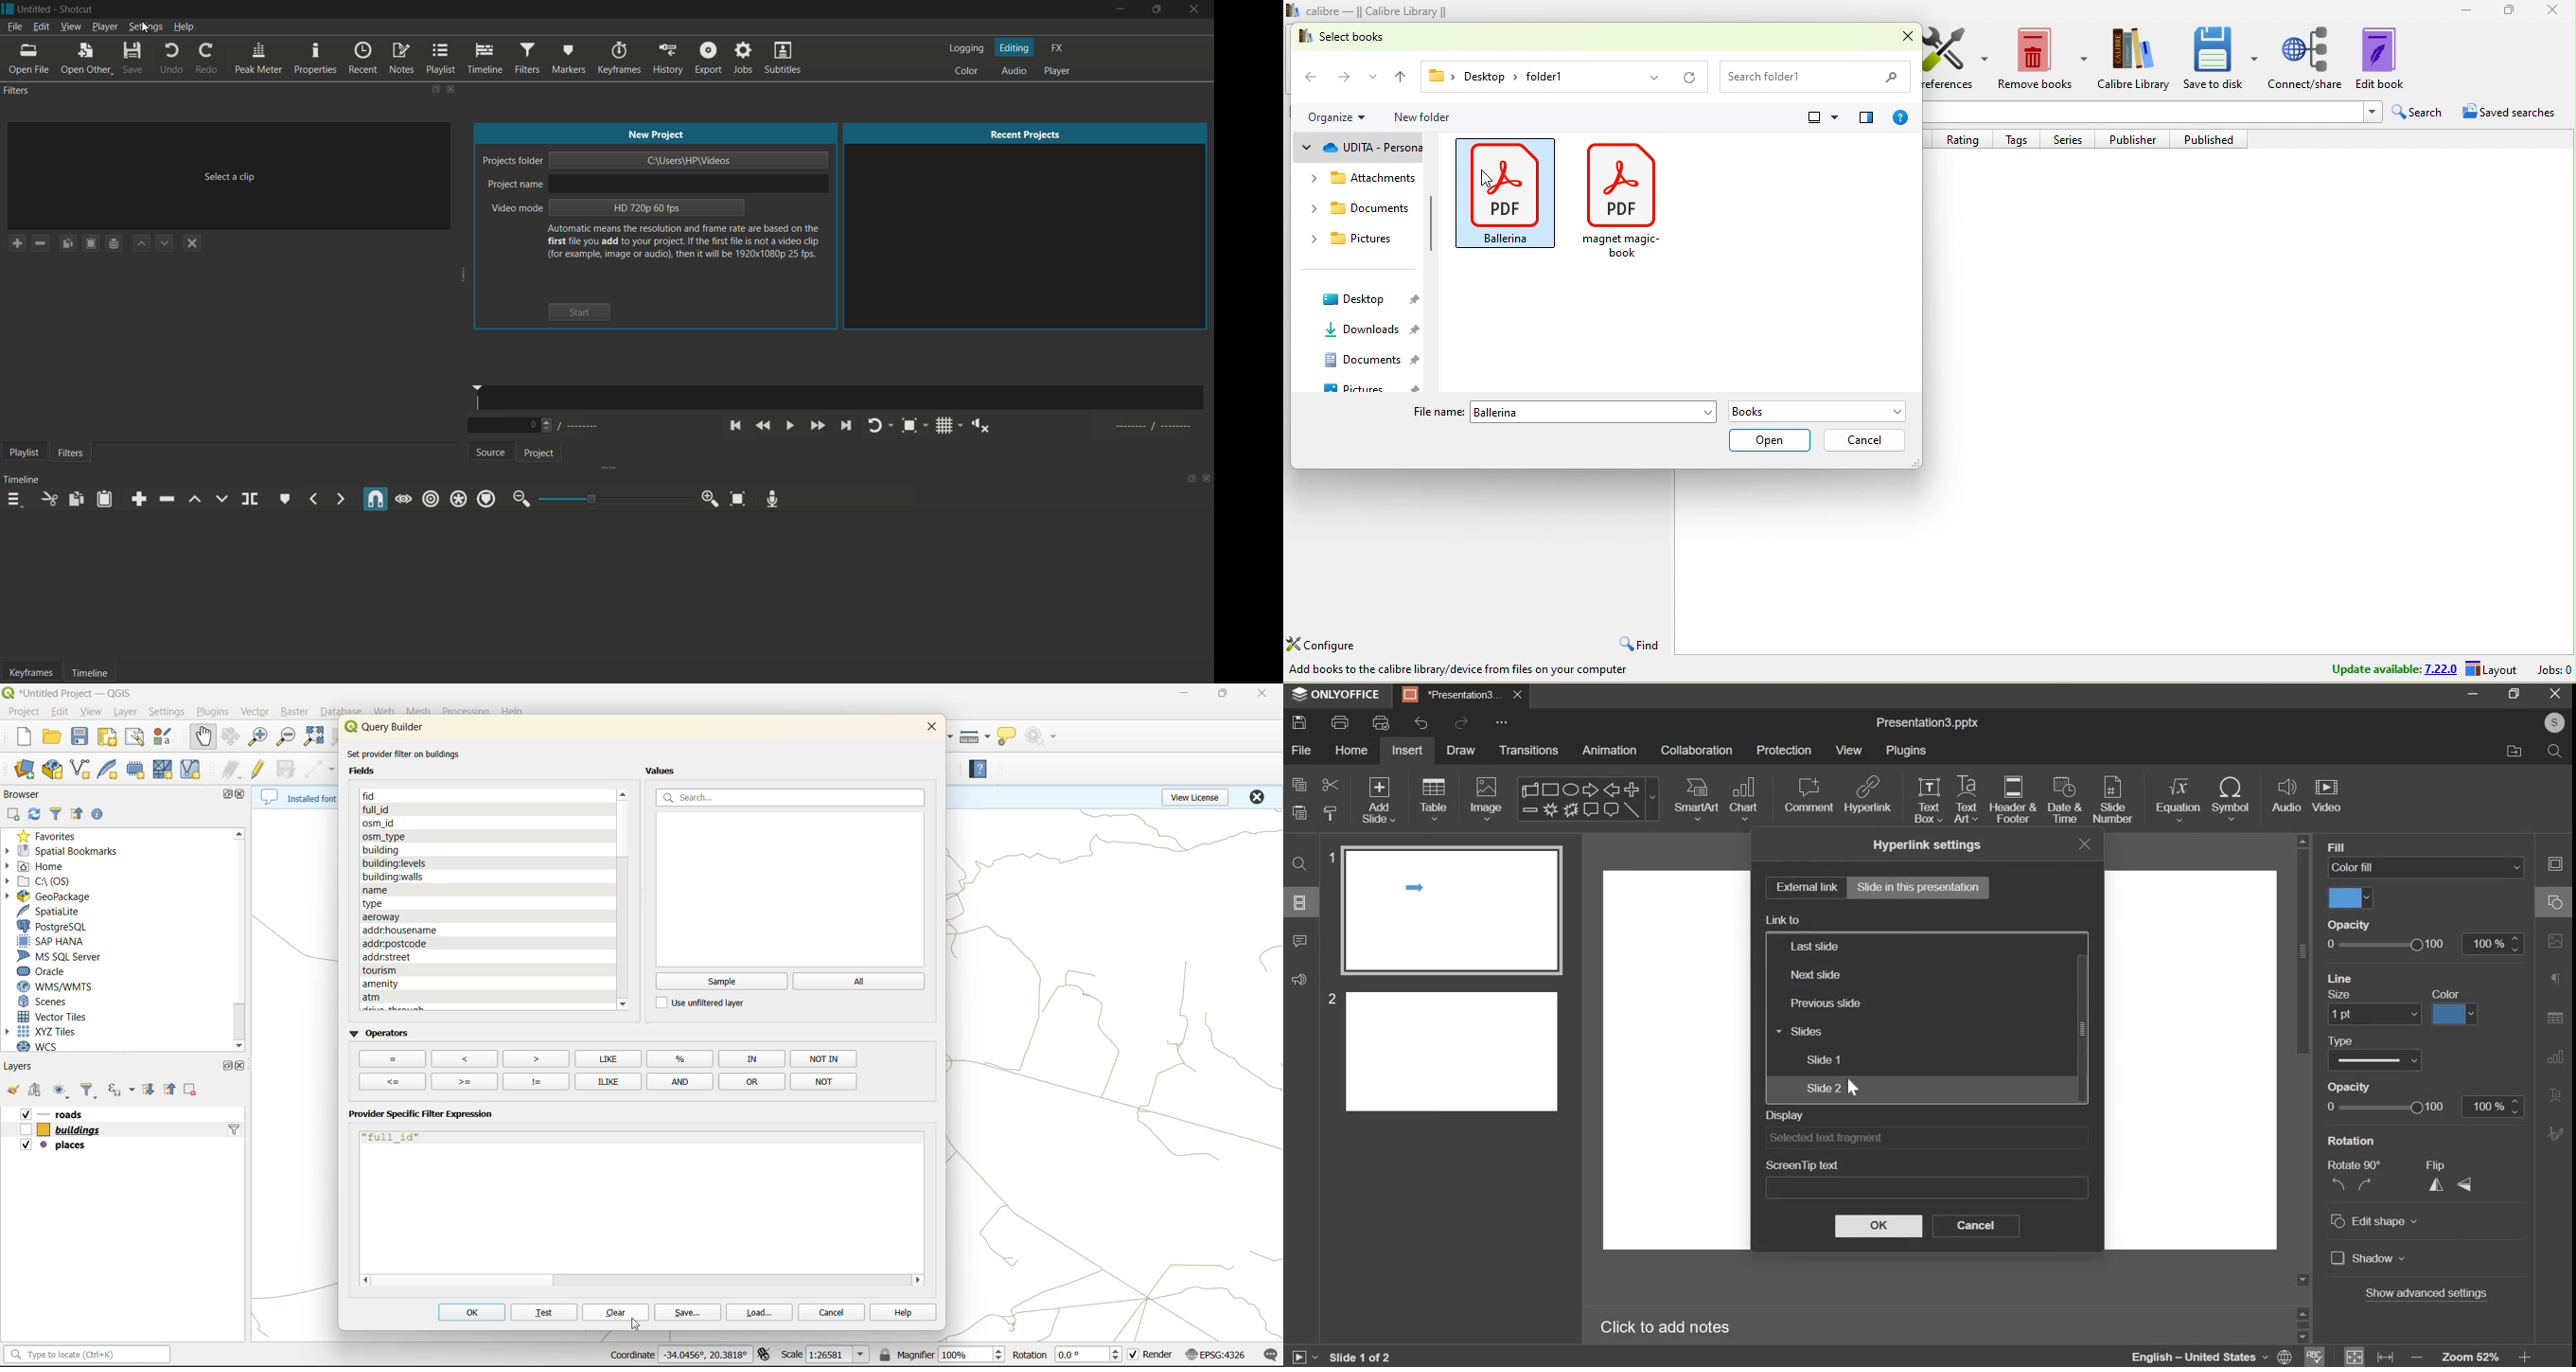  Describe the element at coordinates (2181, 1356) in the screenshot. I see `language` at that location.